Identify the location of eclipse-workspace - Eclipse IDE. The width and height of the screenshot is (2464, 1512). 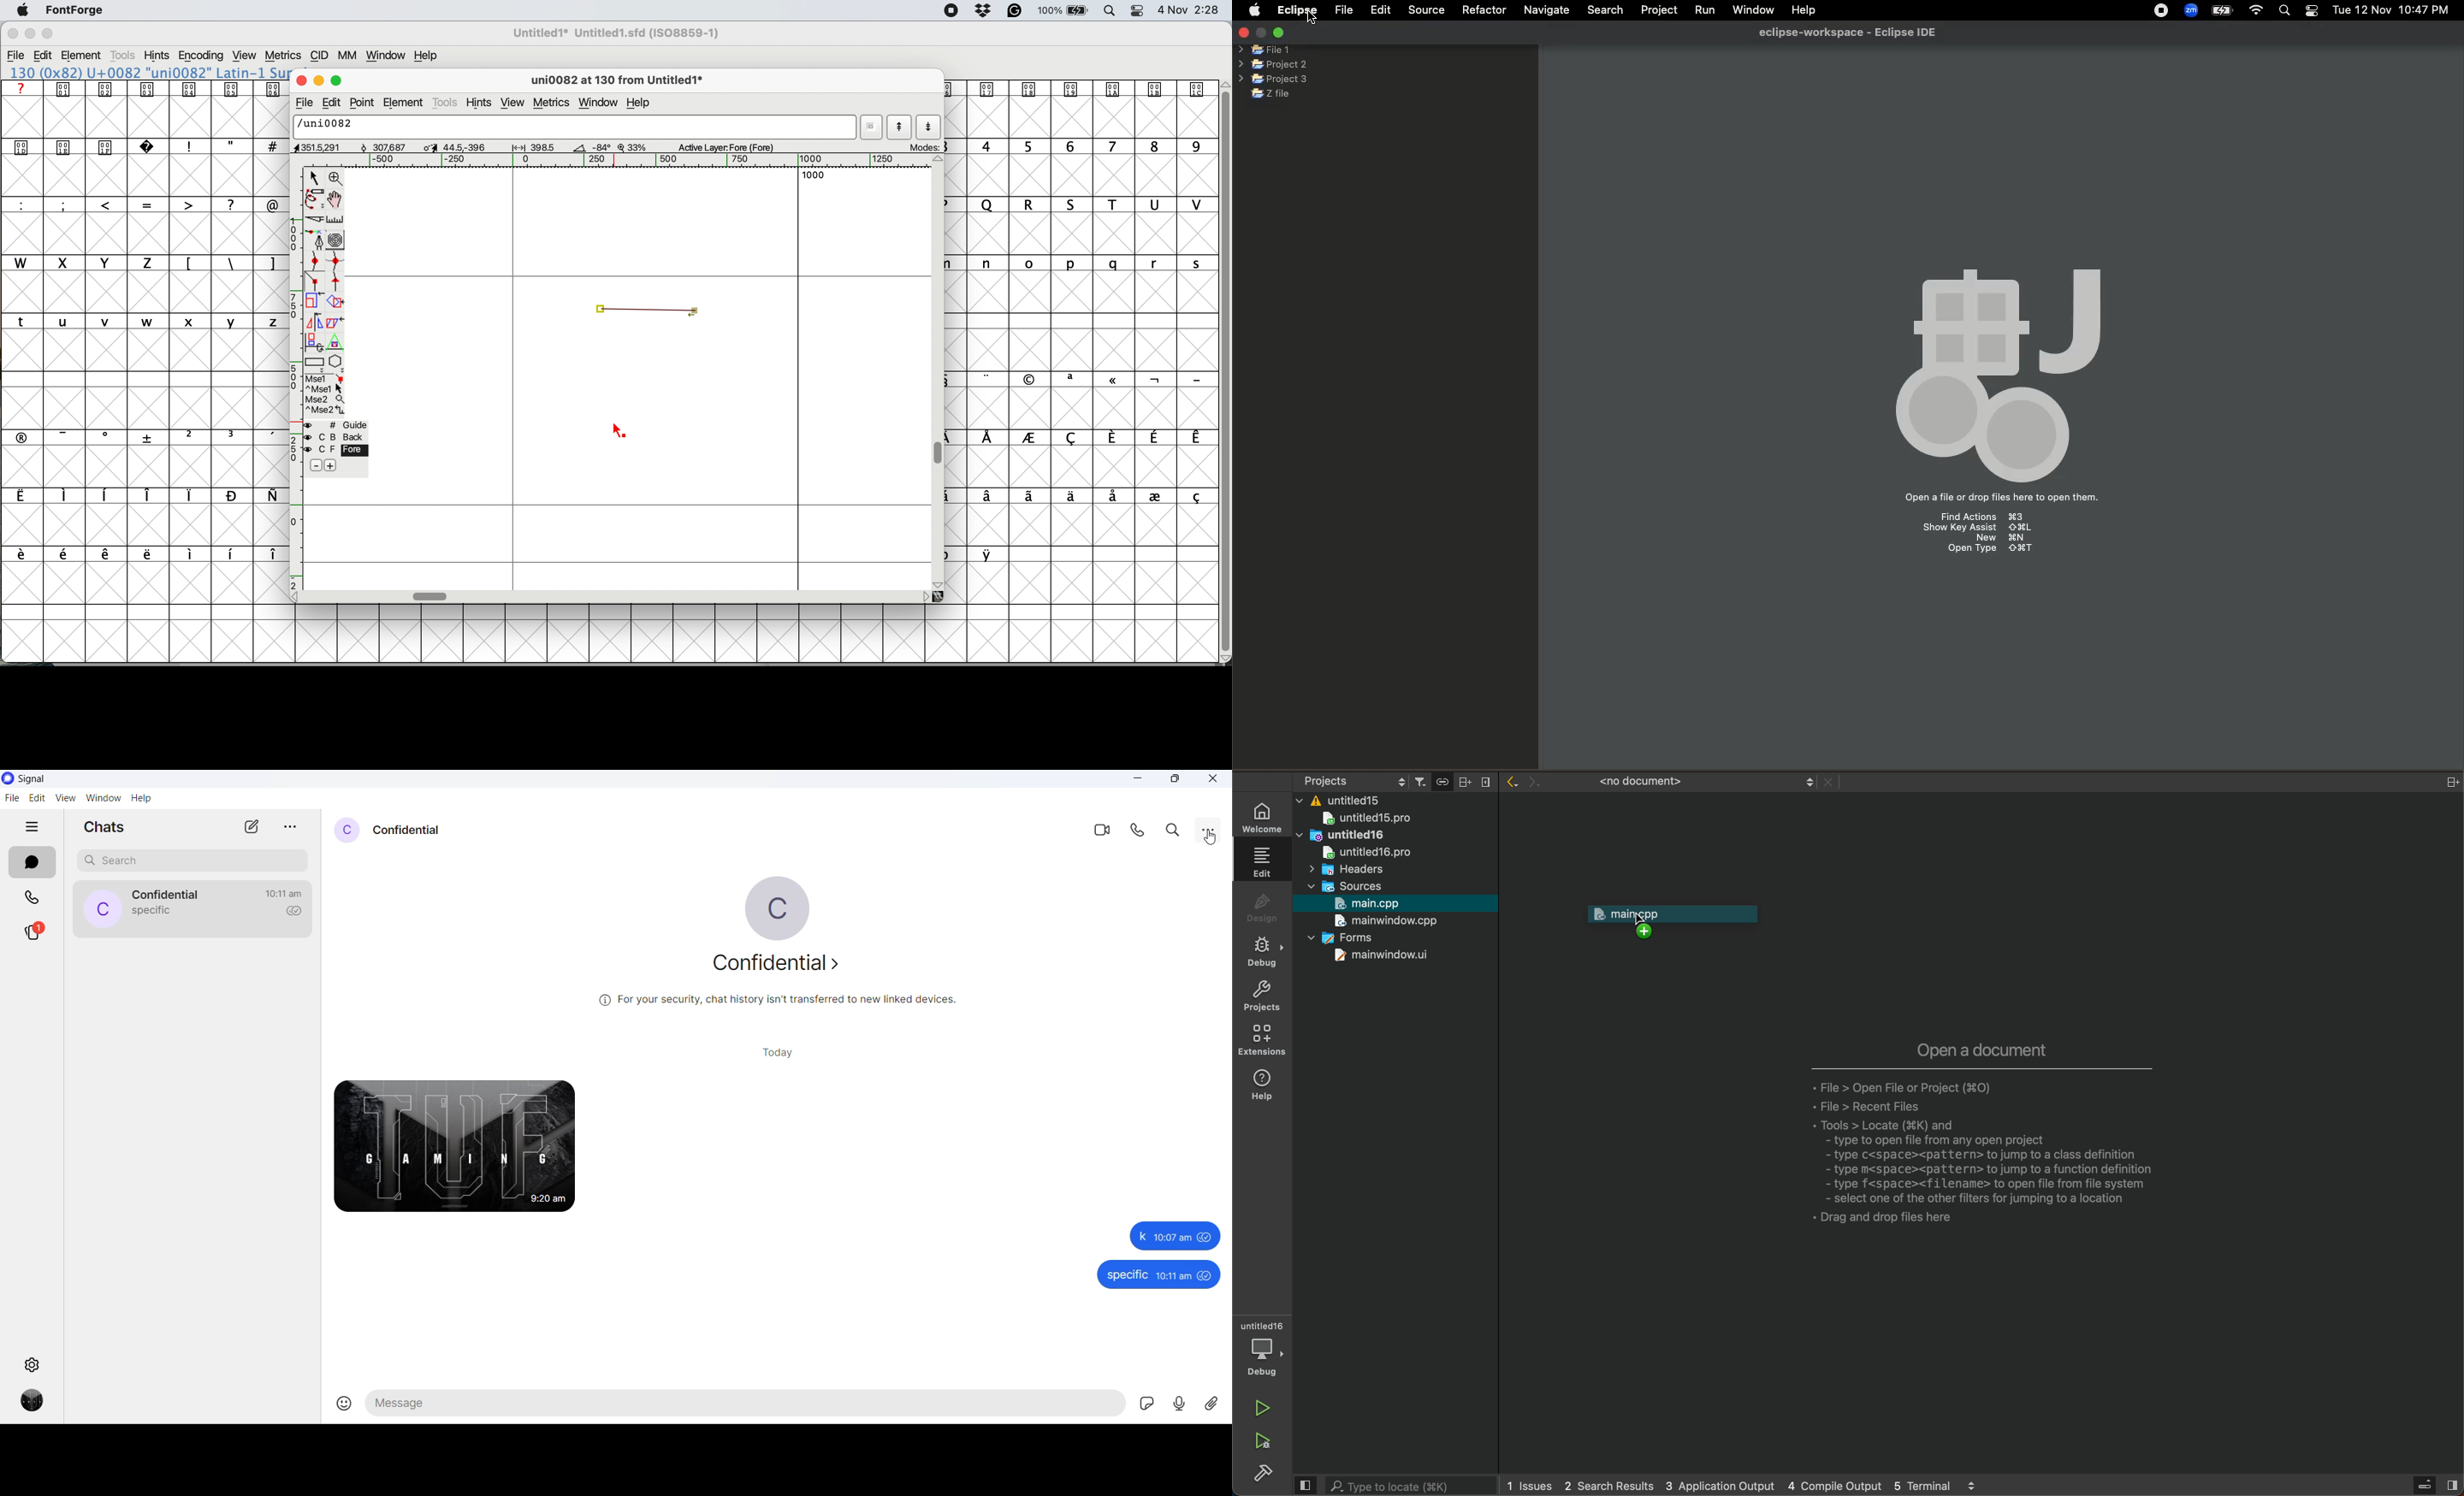
(1852, 32).